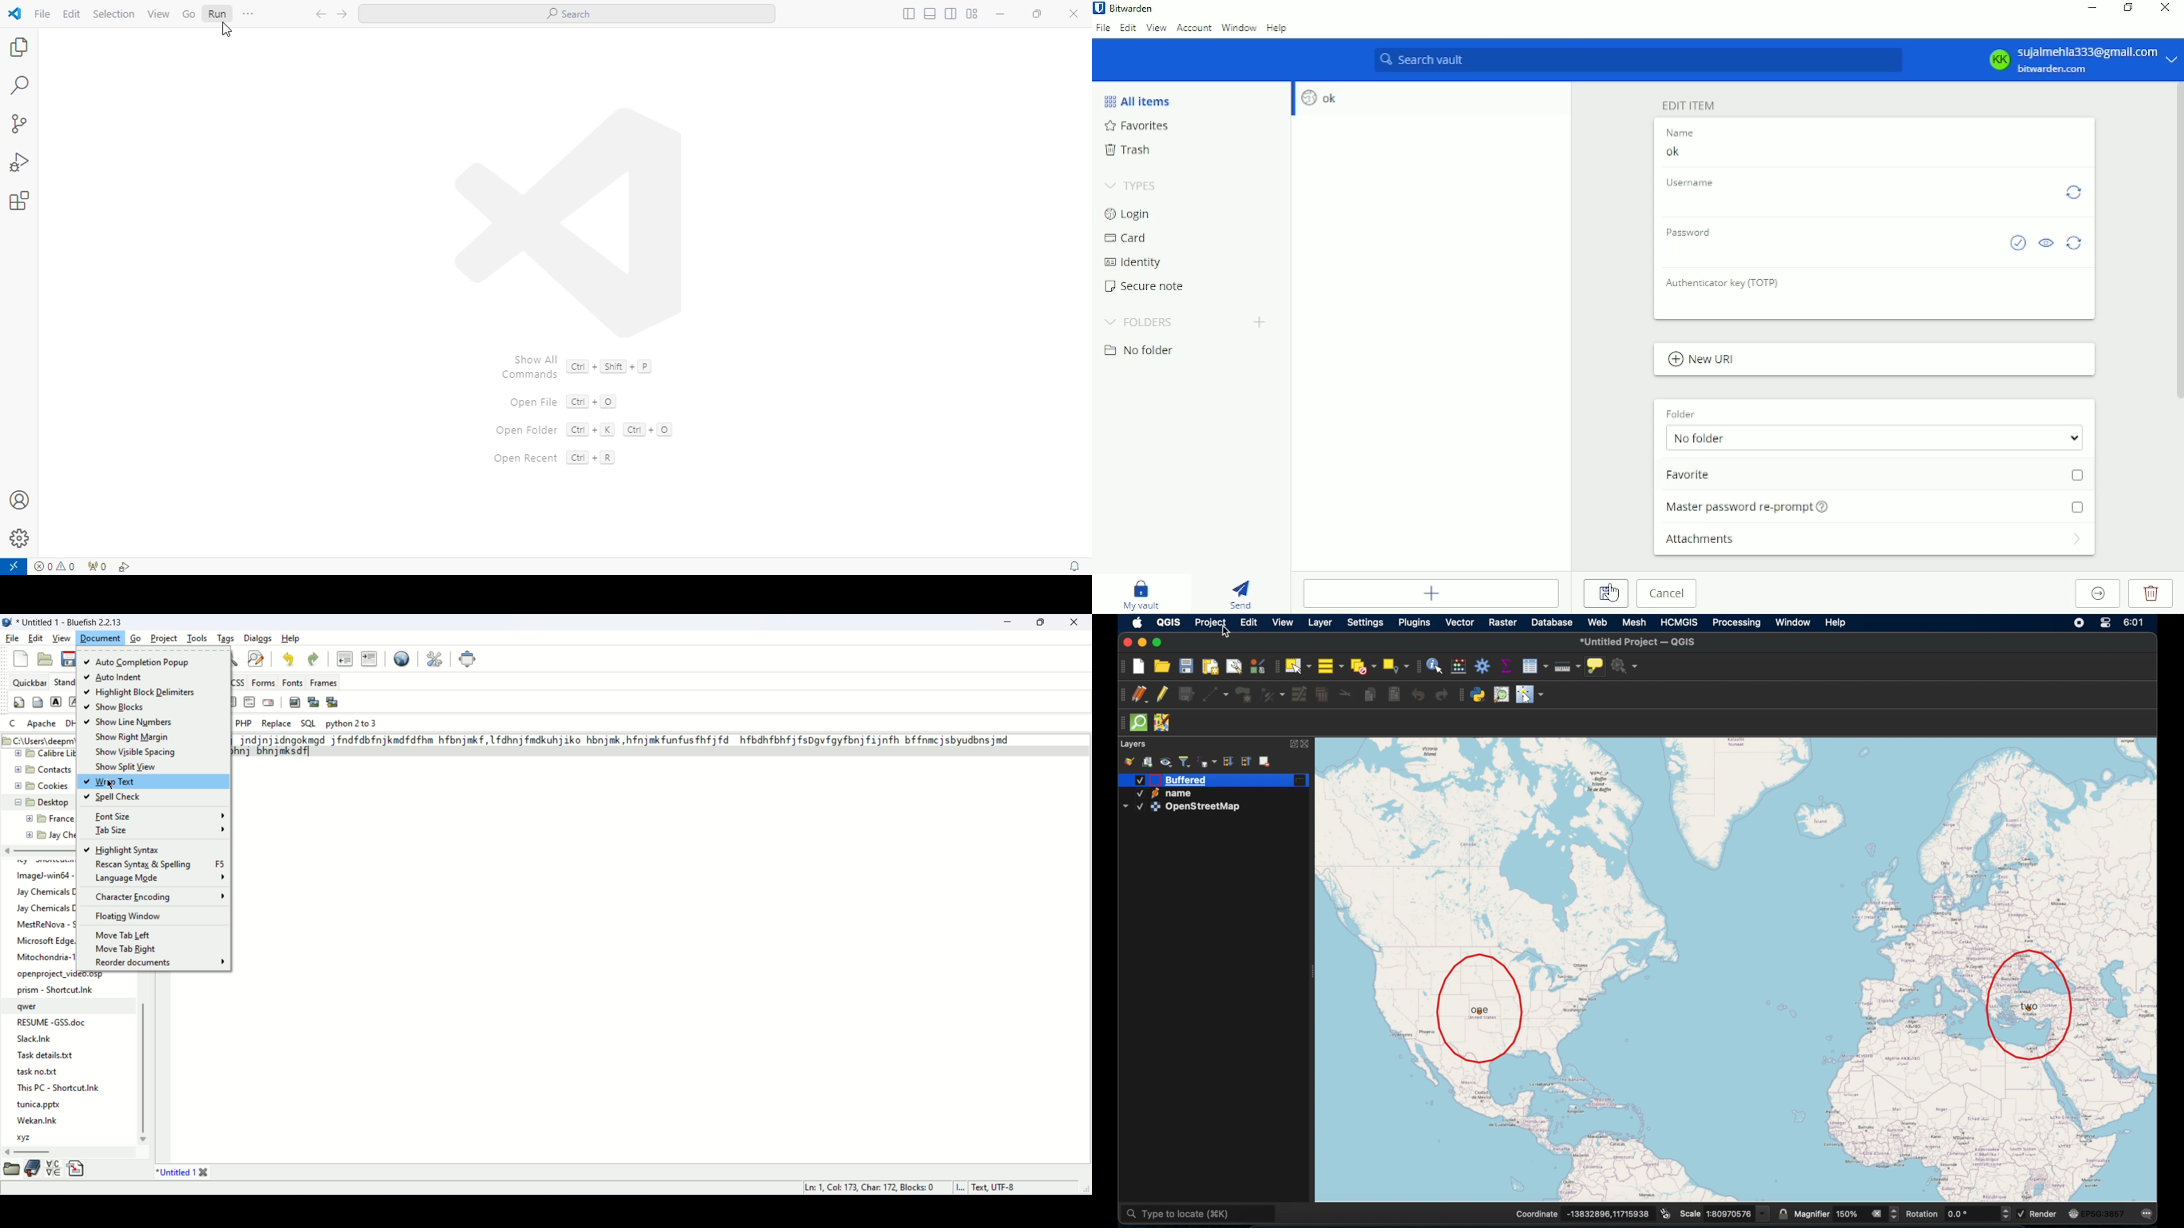 This screenshot has height=1232, width=2184. Describe the element at coordinates (402, 659) in the screenshot. I see `preview in browser` at that location.